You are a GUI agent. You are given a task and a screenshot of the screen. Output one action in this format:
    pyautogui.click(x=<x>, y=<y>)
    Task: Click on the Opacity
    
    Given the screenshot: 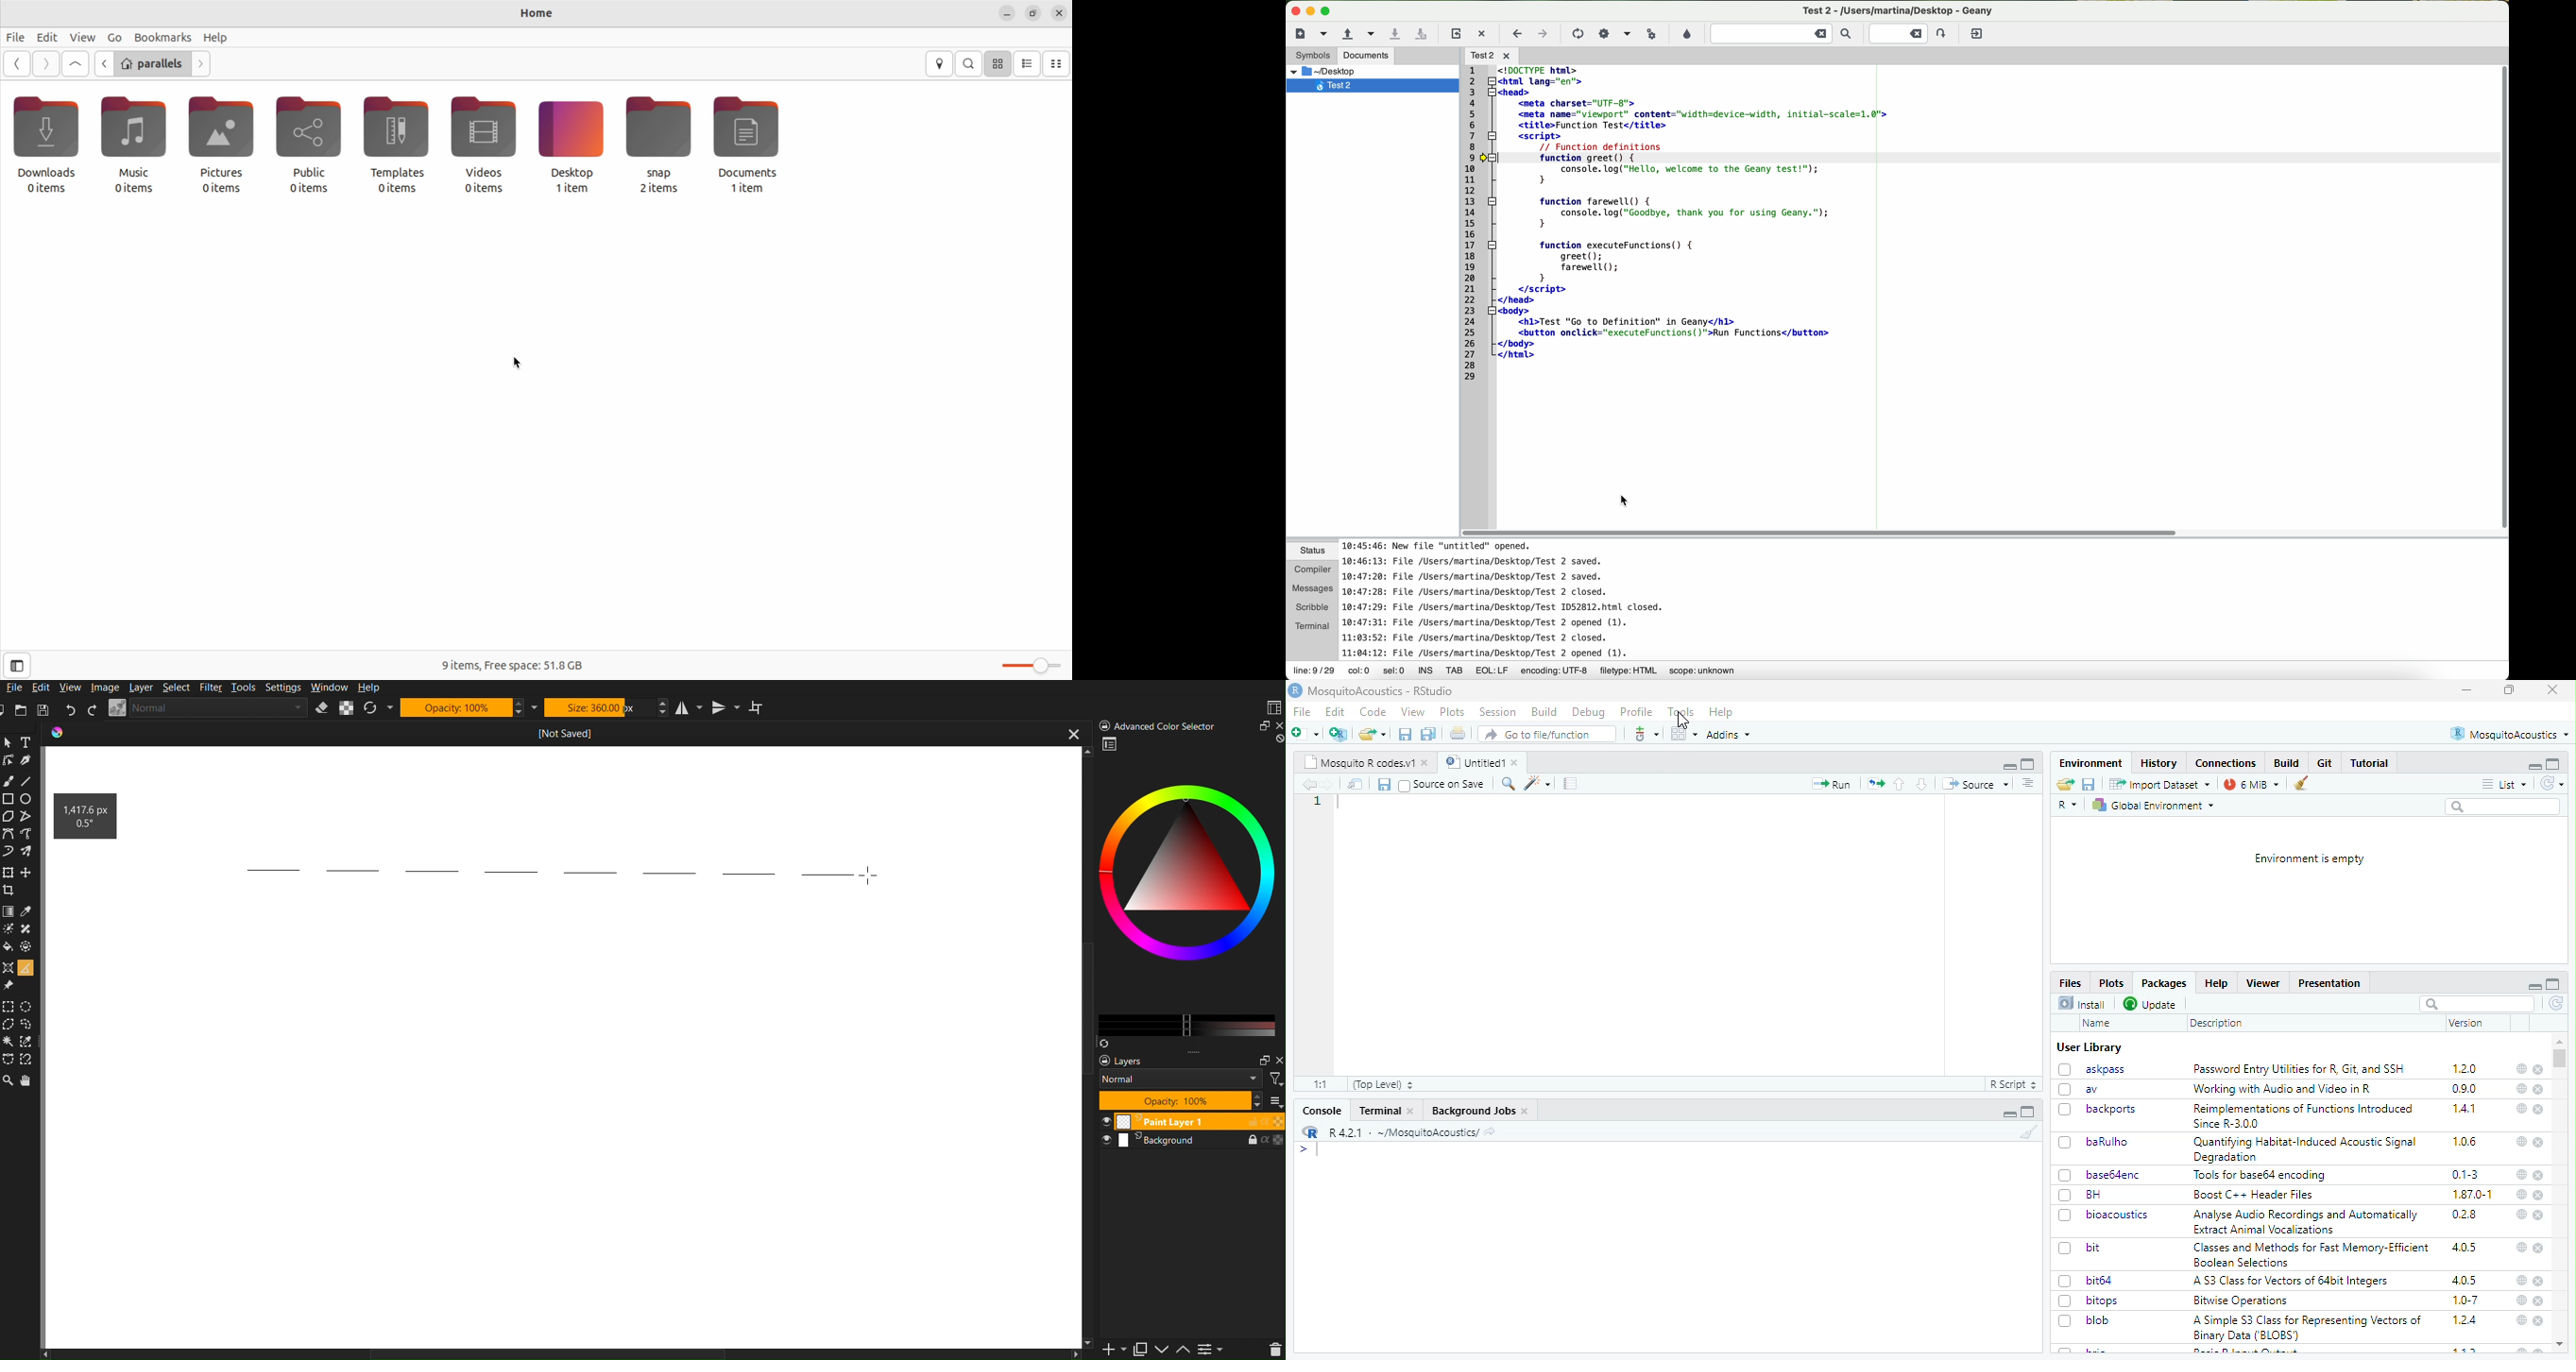 What is the action you would take?
    pyautogui.click(x=470, y=707)
    